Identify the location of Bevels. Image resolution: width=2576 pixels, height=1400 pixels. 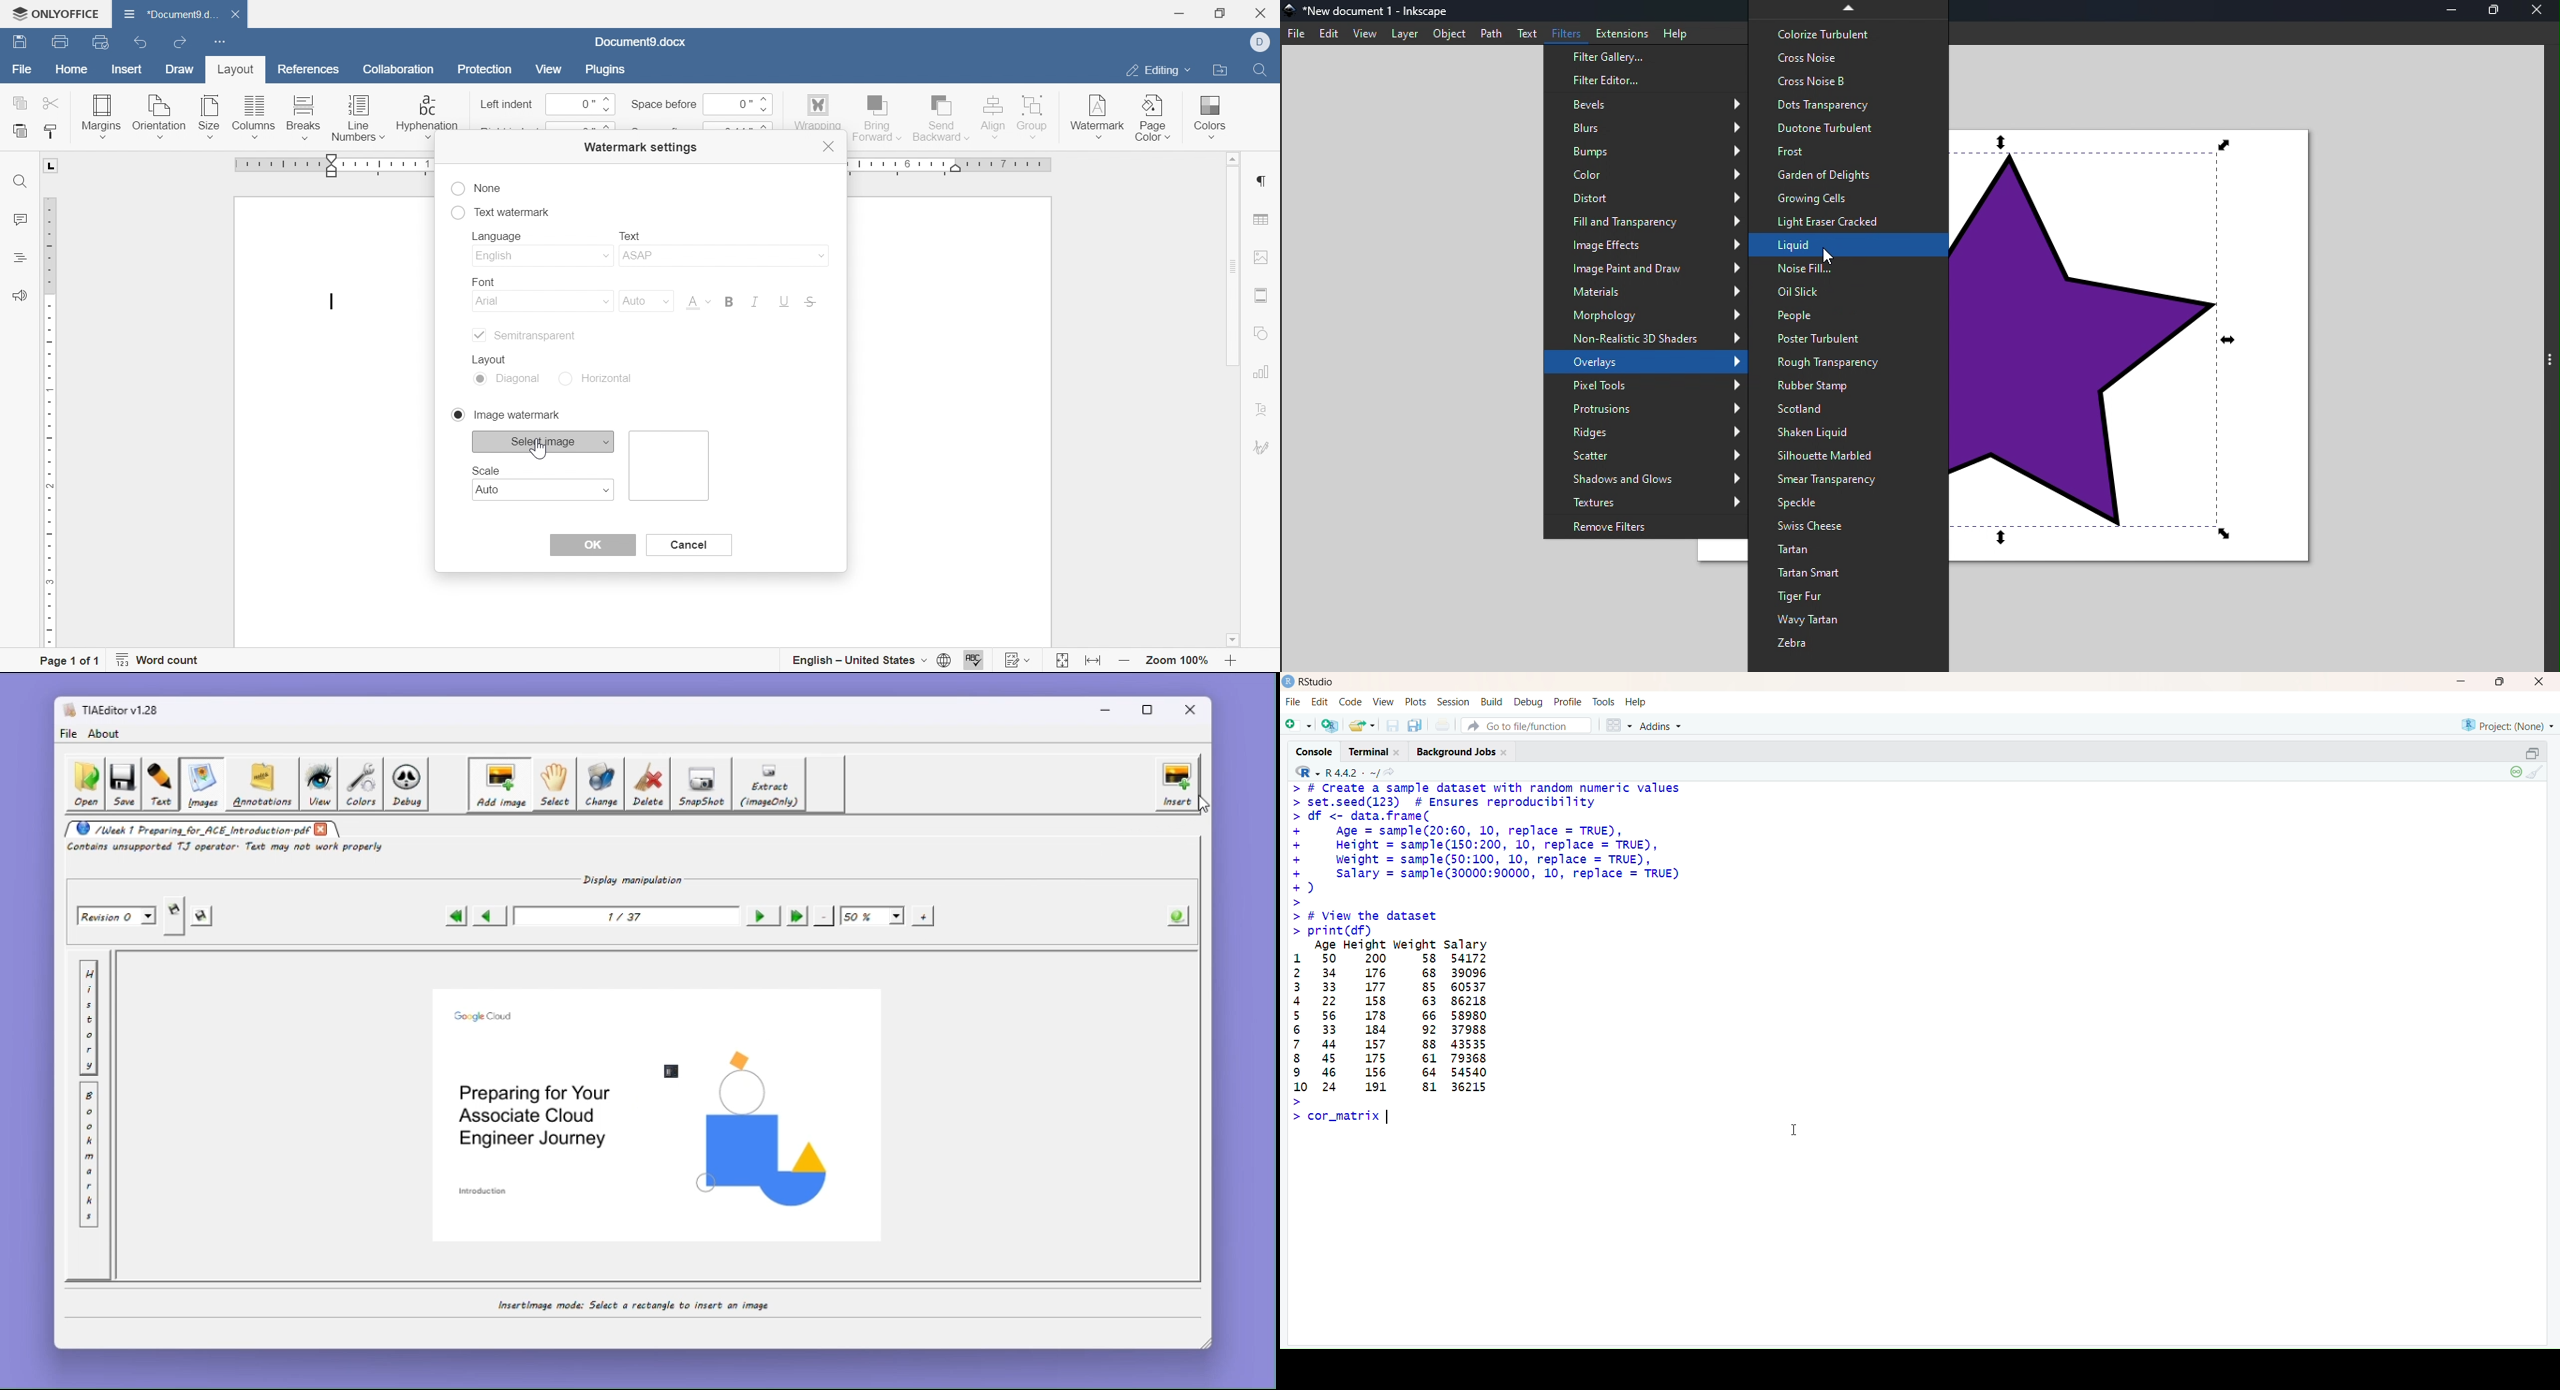
(1649, 104).